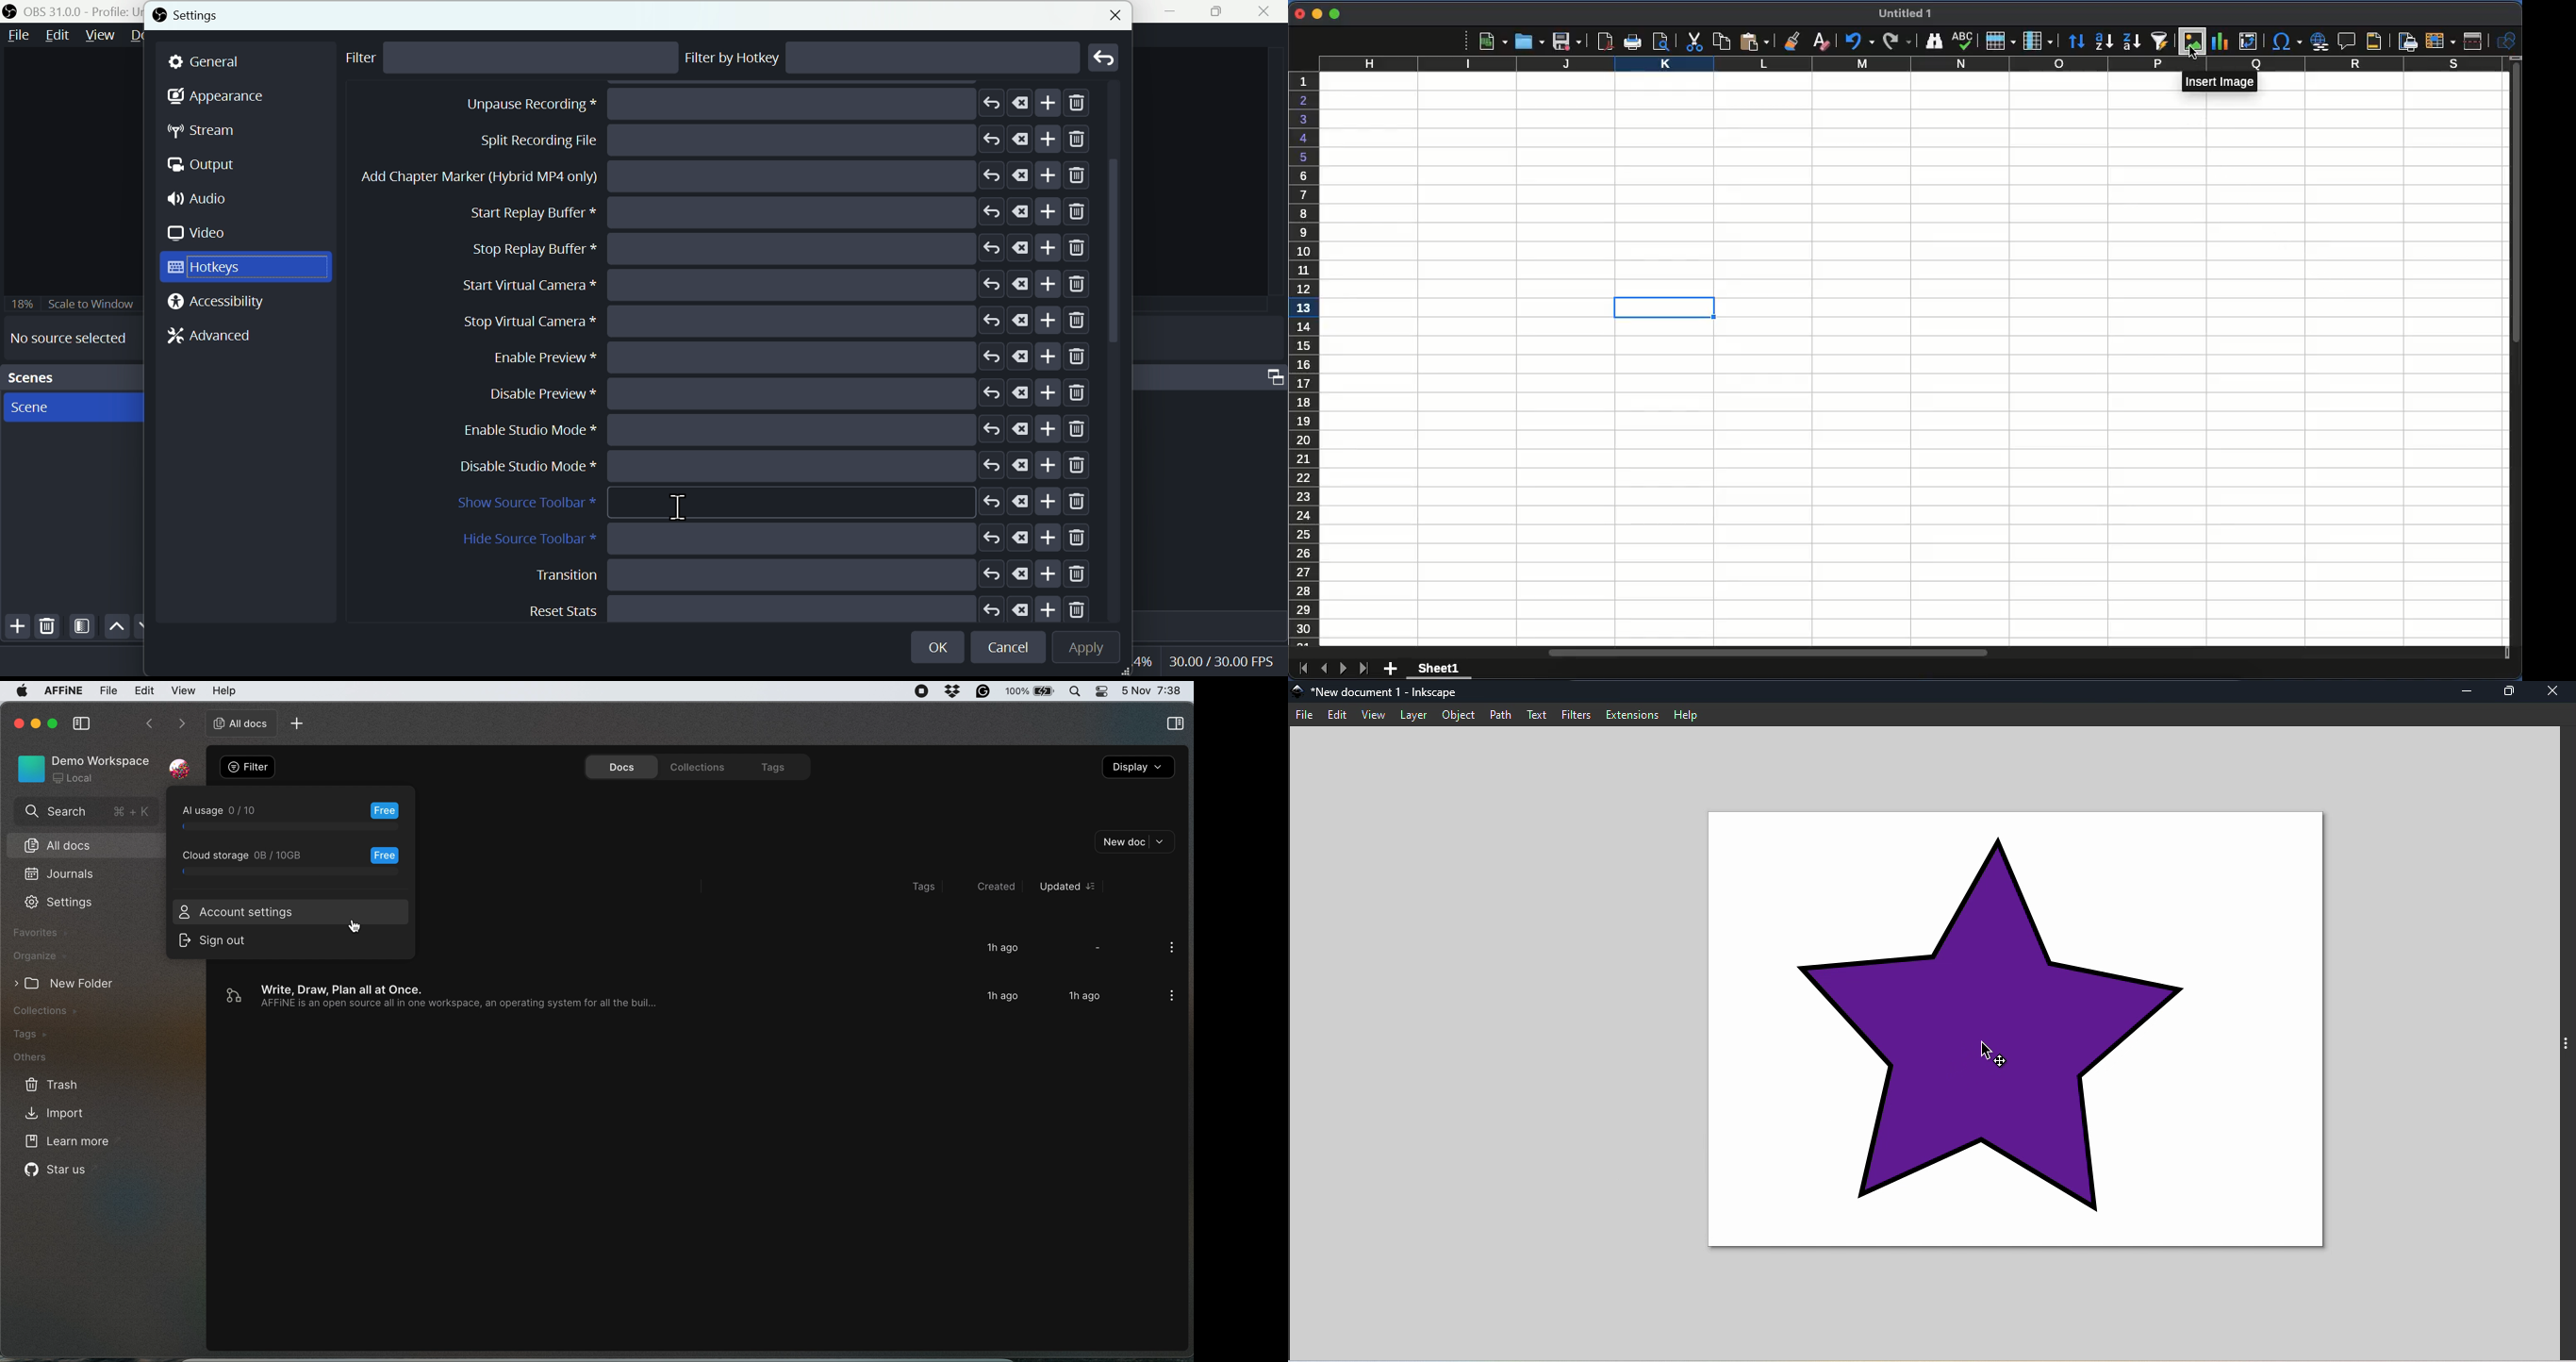 Image resolution: width=2576 pixels, height=1372 pixels. Describe the element at coordinates (1995, 1055) in the screenshot. I see `cursor` at that location.